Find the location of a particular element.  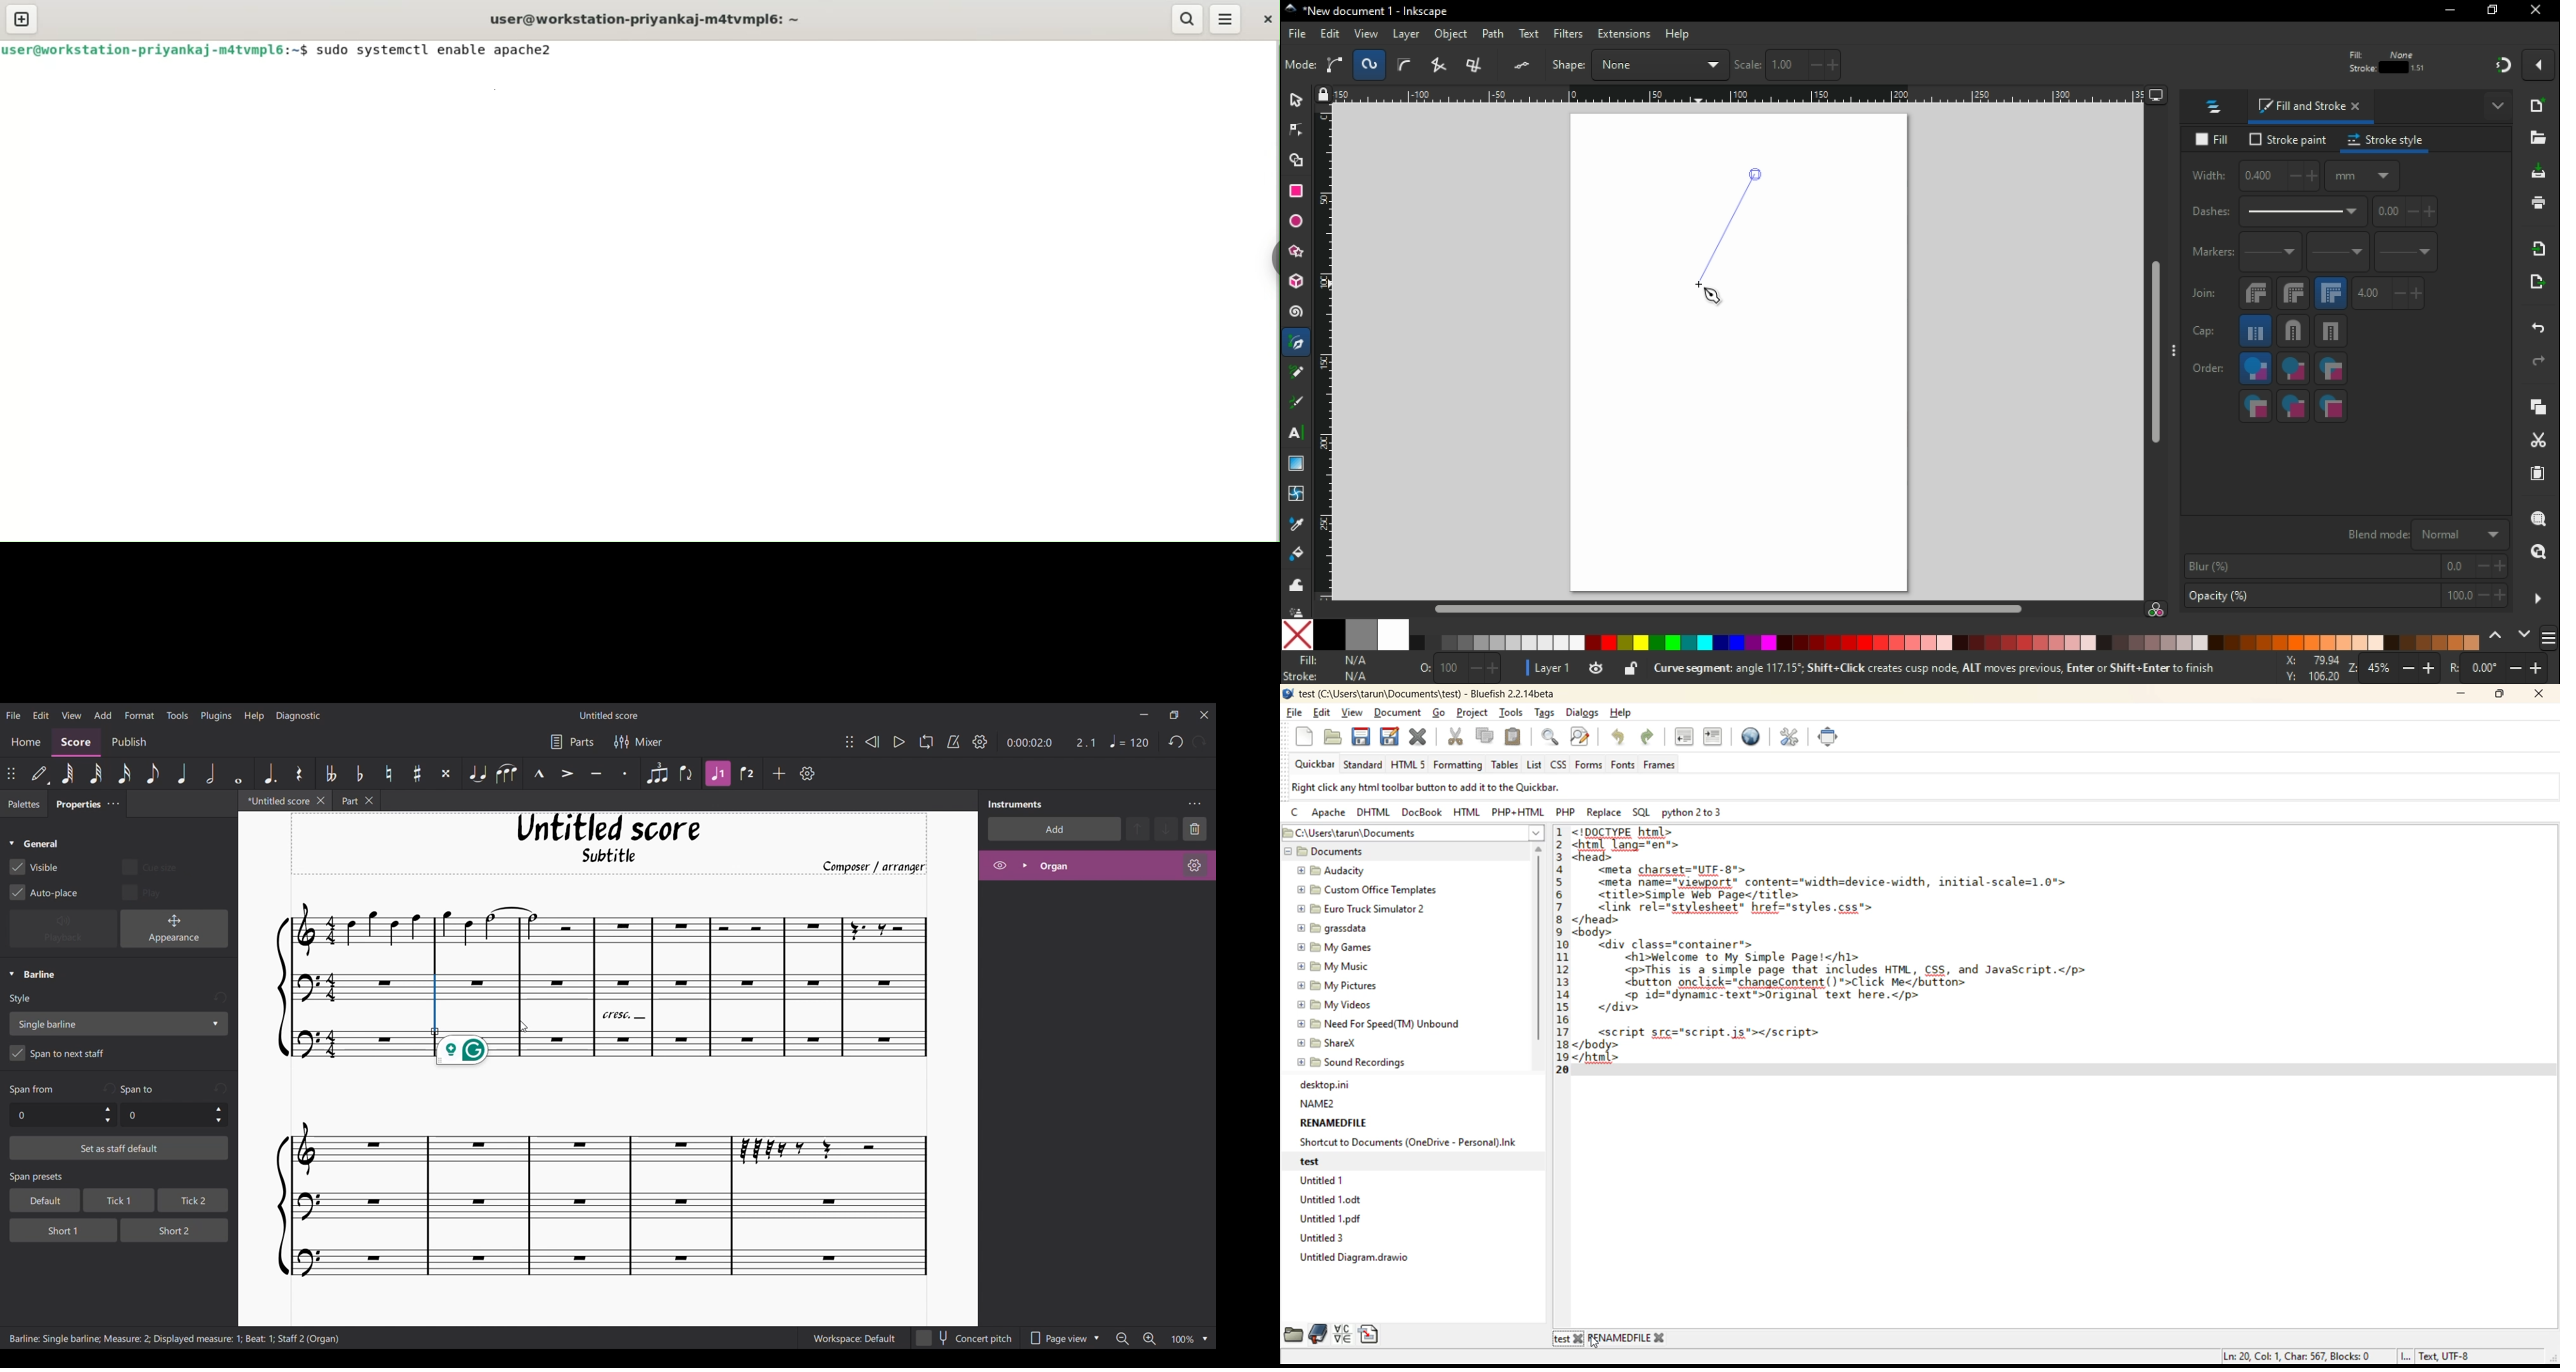

Current score is located at coordinates (595, 1177).